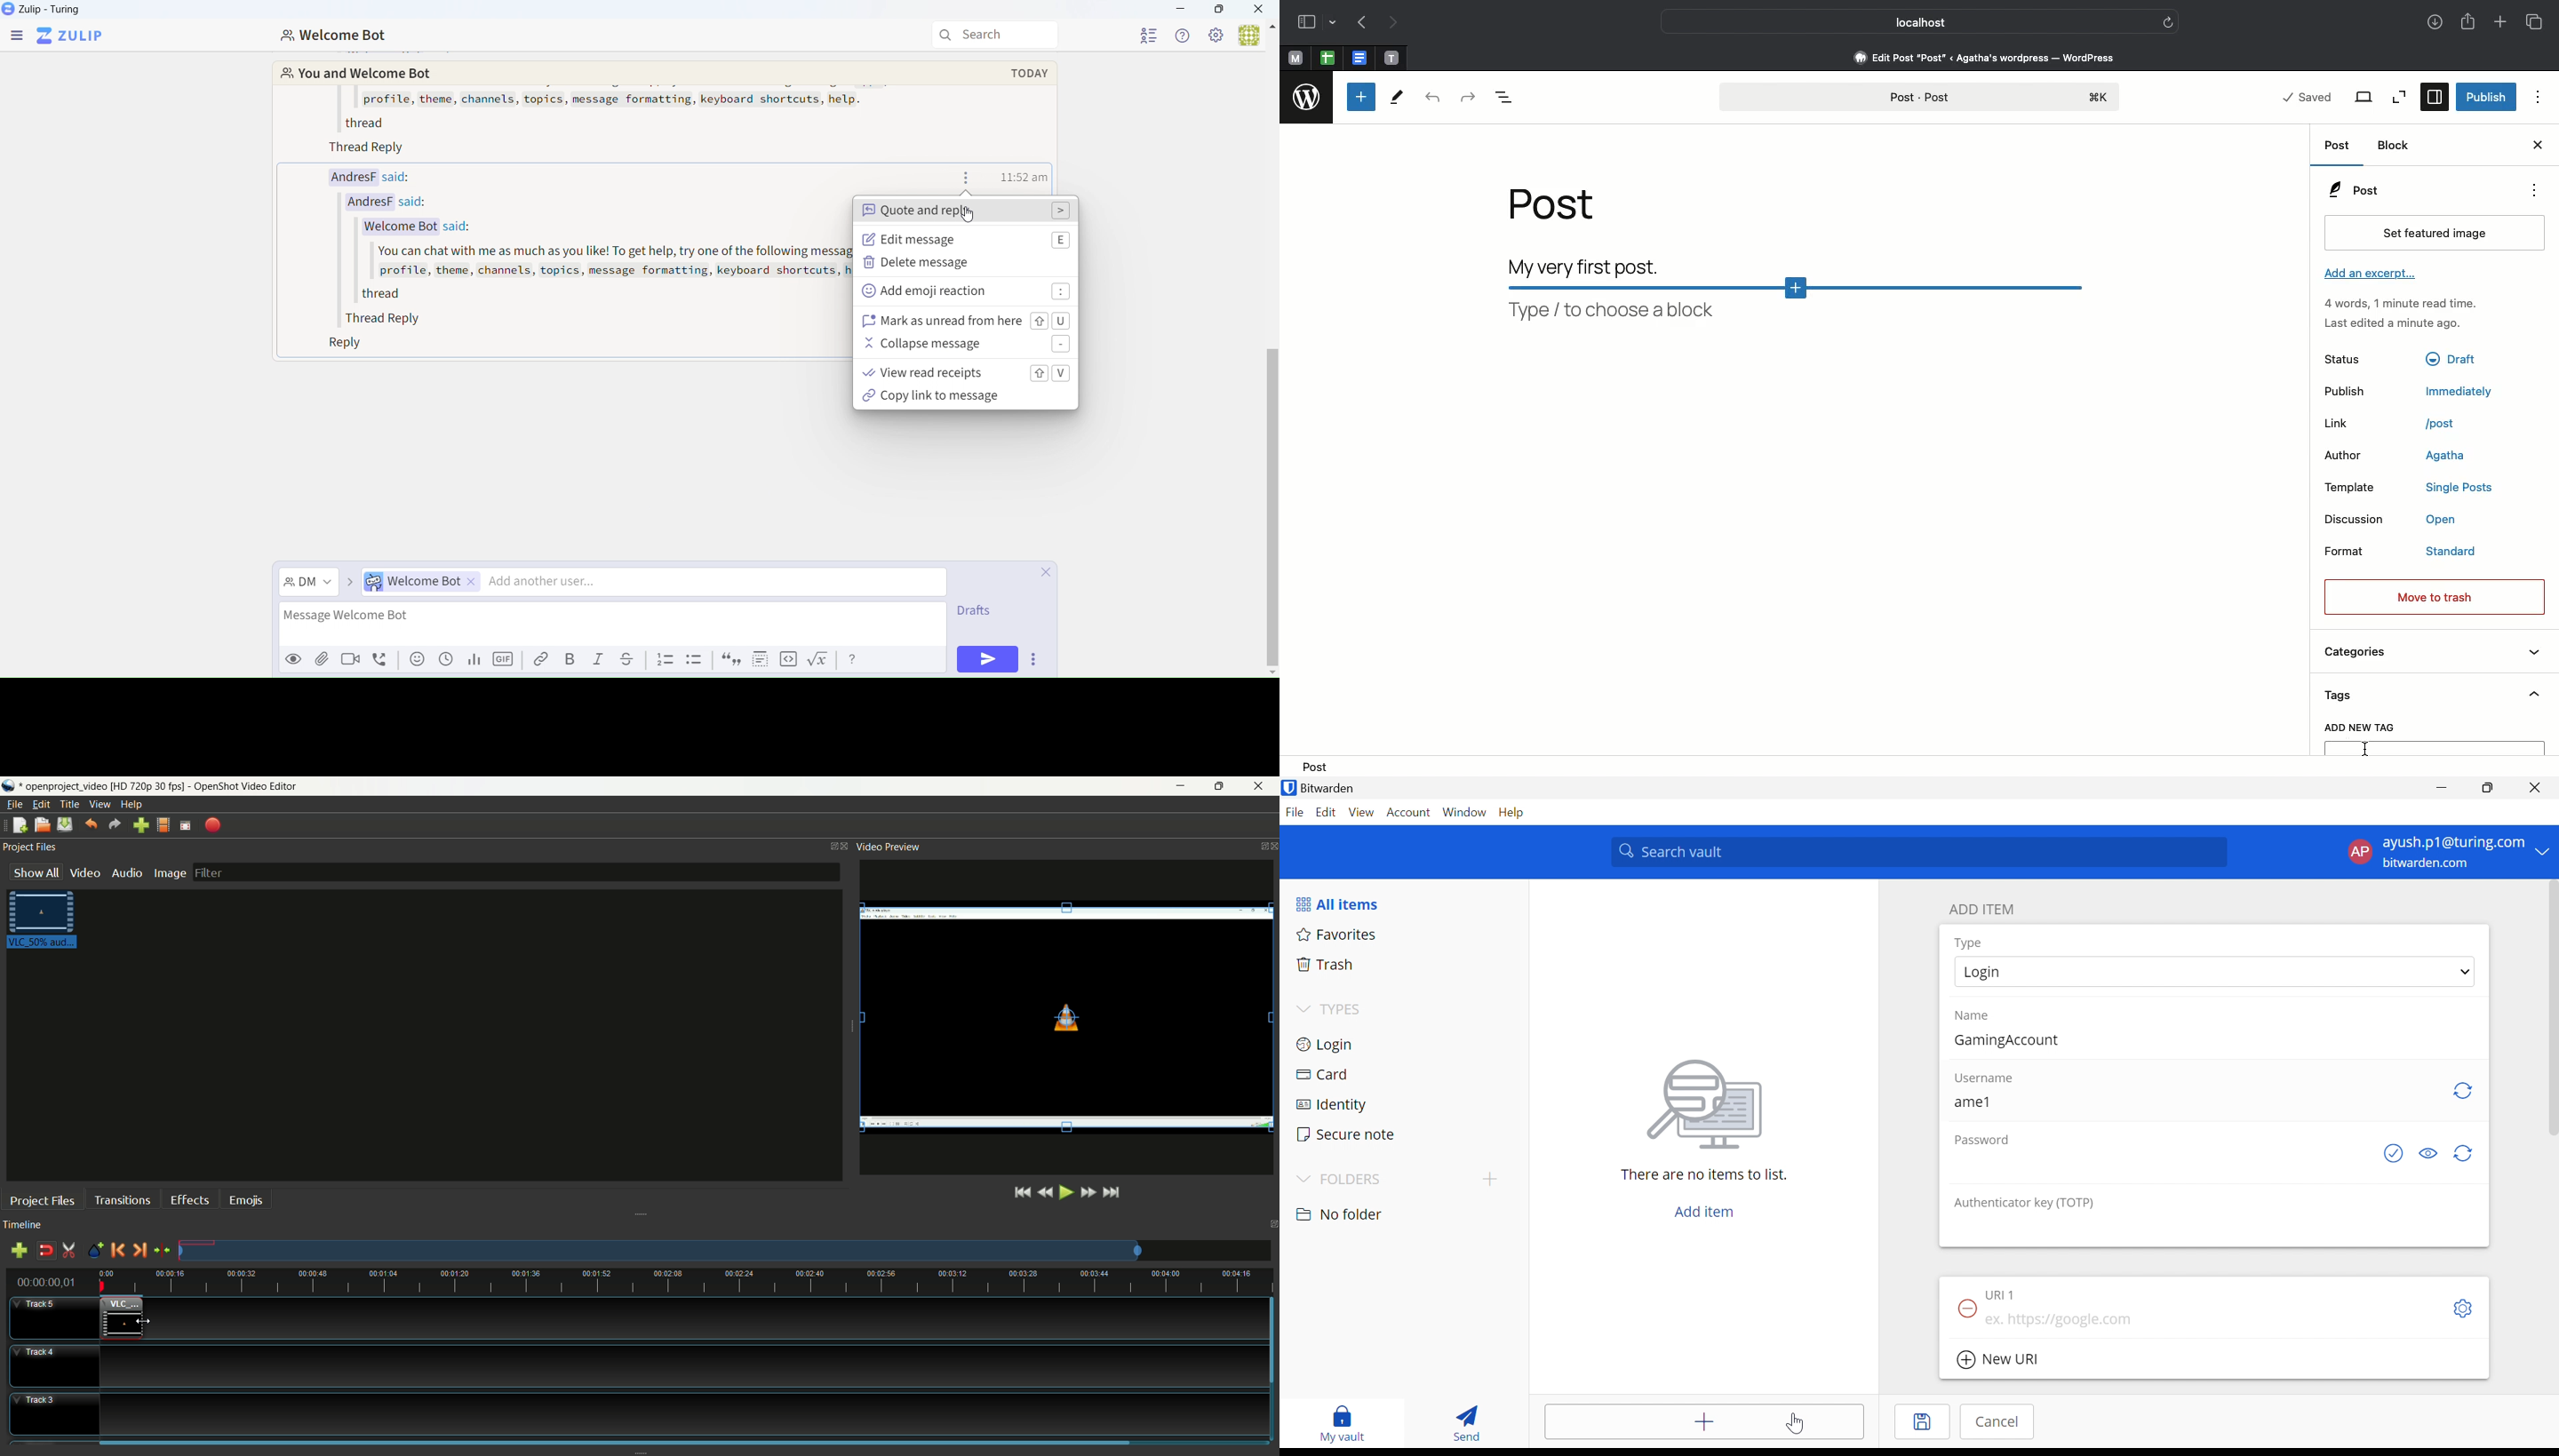  Describe the element at coordinates (1337, 936) in the screenshot. I see `Favorites` at that location.